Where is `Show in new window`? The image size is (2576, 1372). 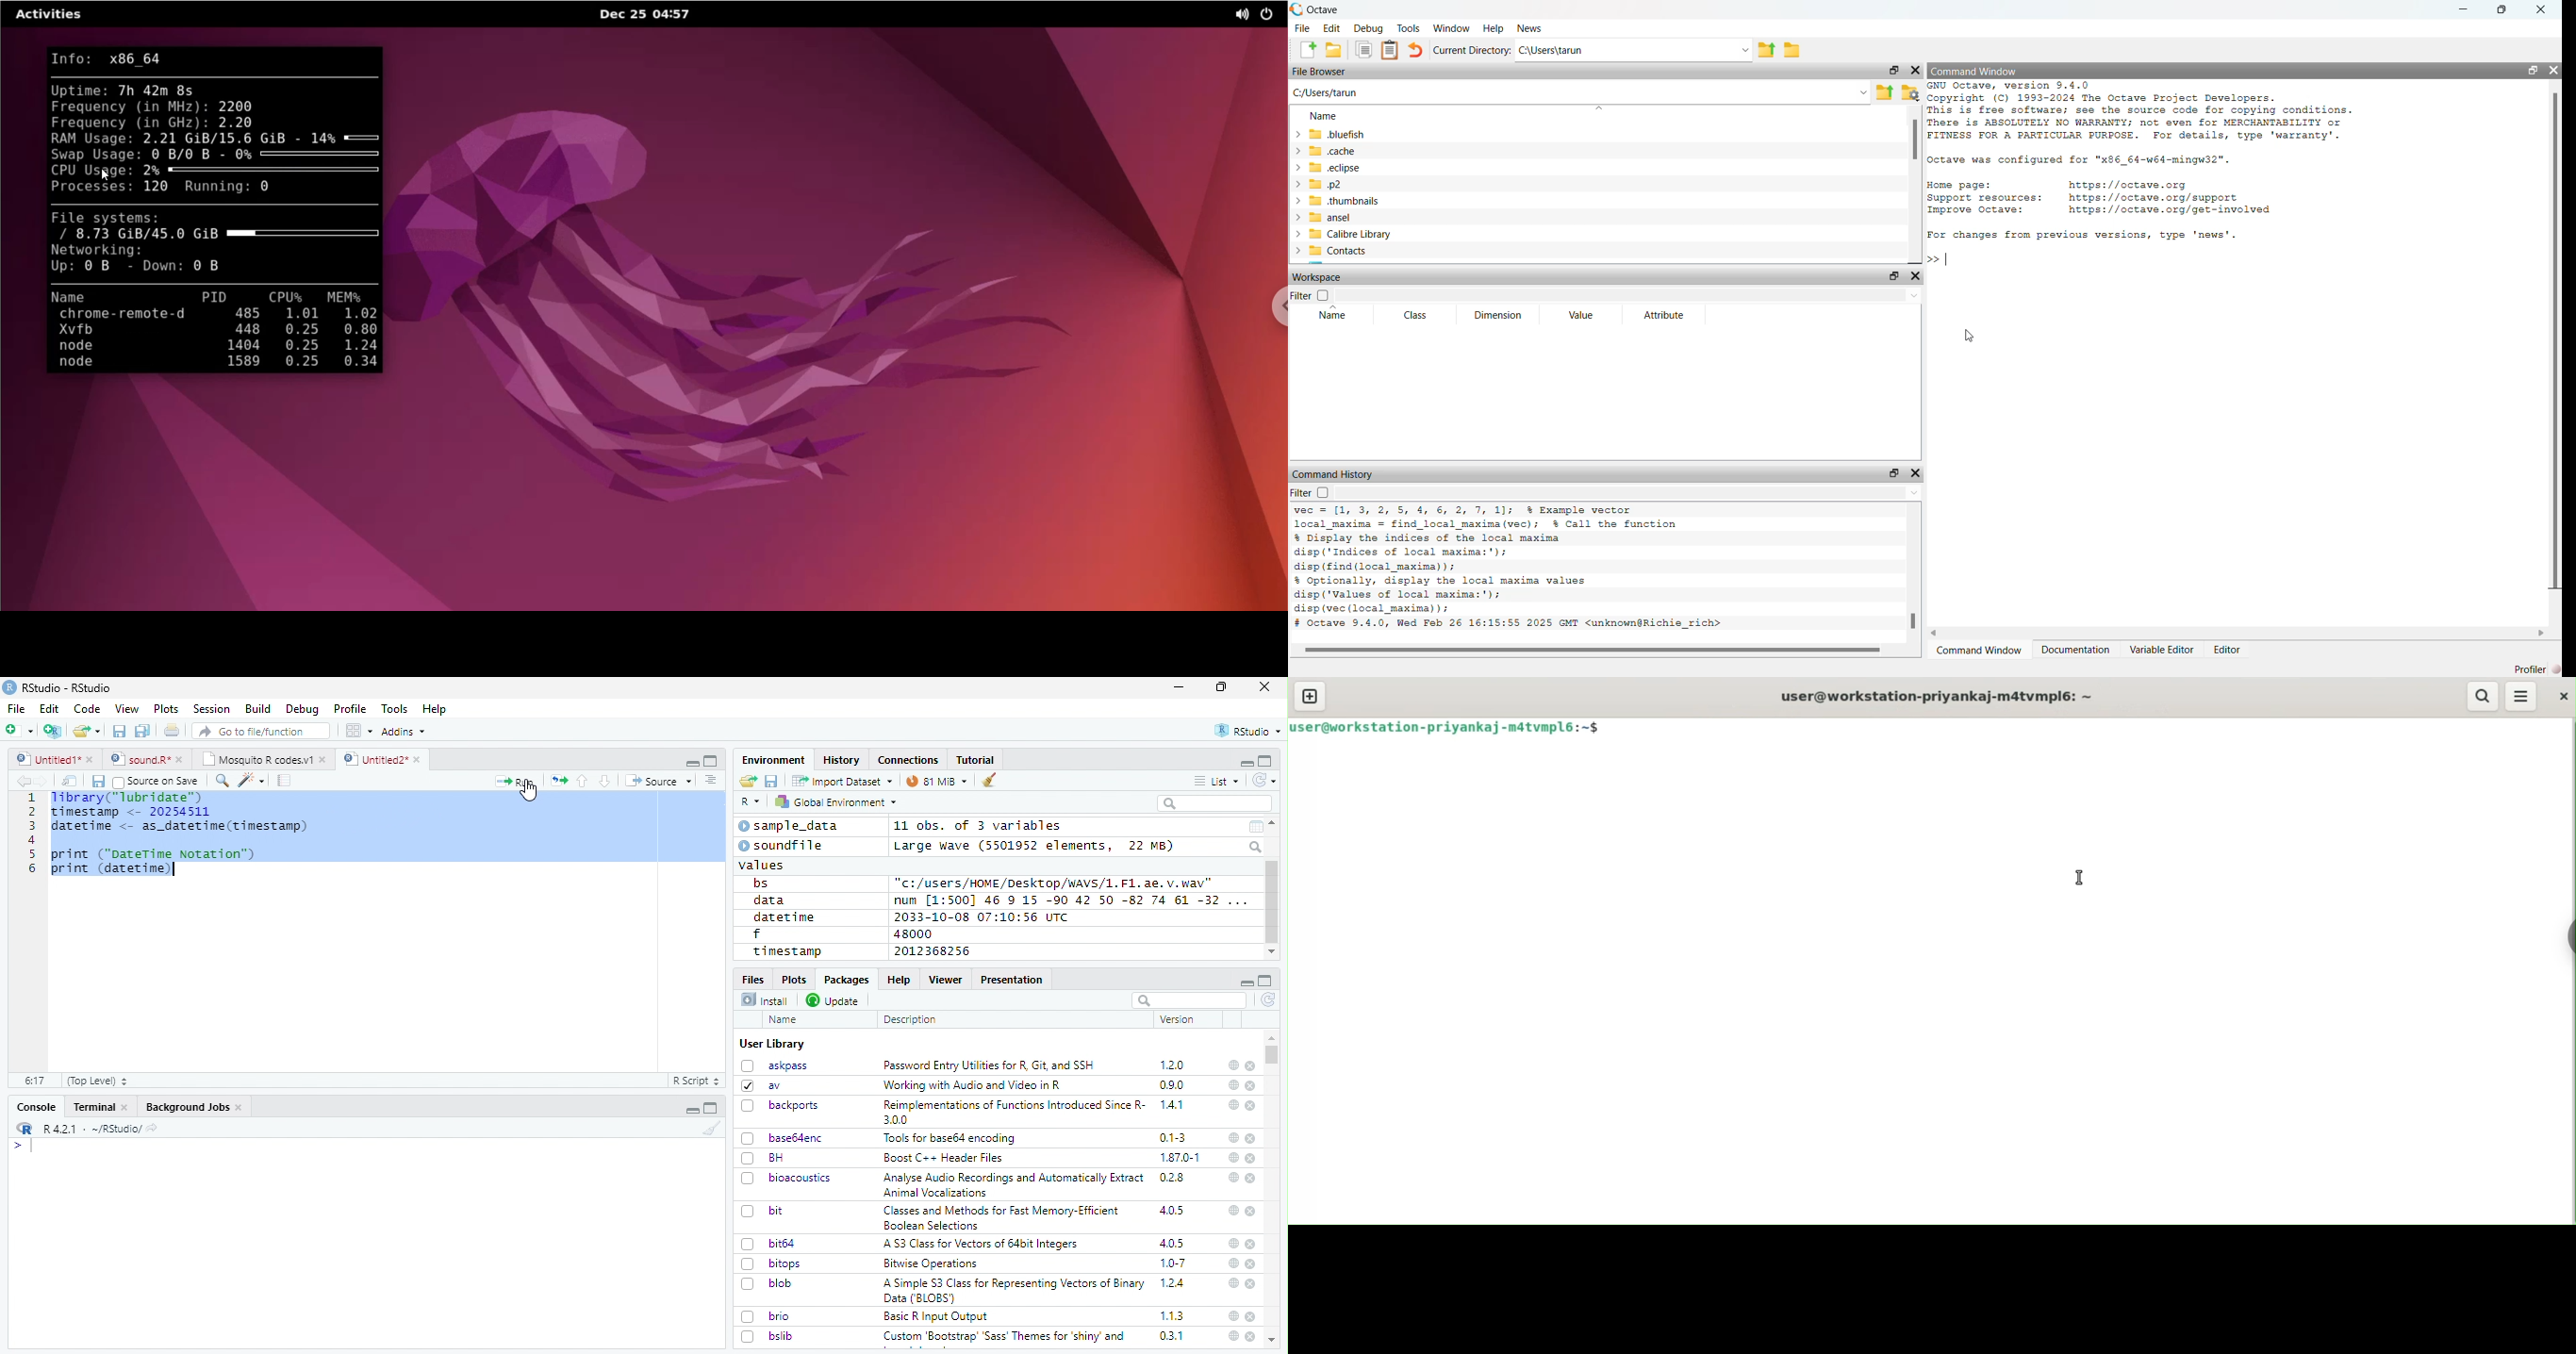 Show in new window is located at coordinates (72, 781).